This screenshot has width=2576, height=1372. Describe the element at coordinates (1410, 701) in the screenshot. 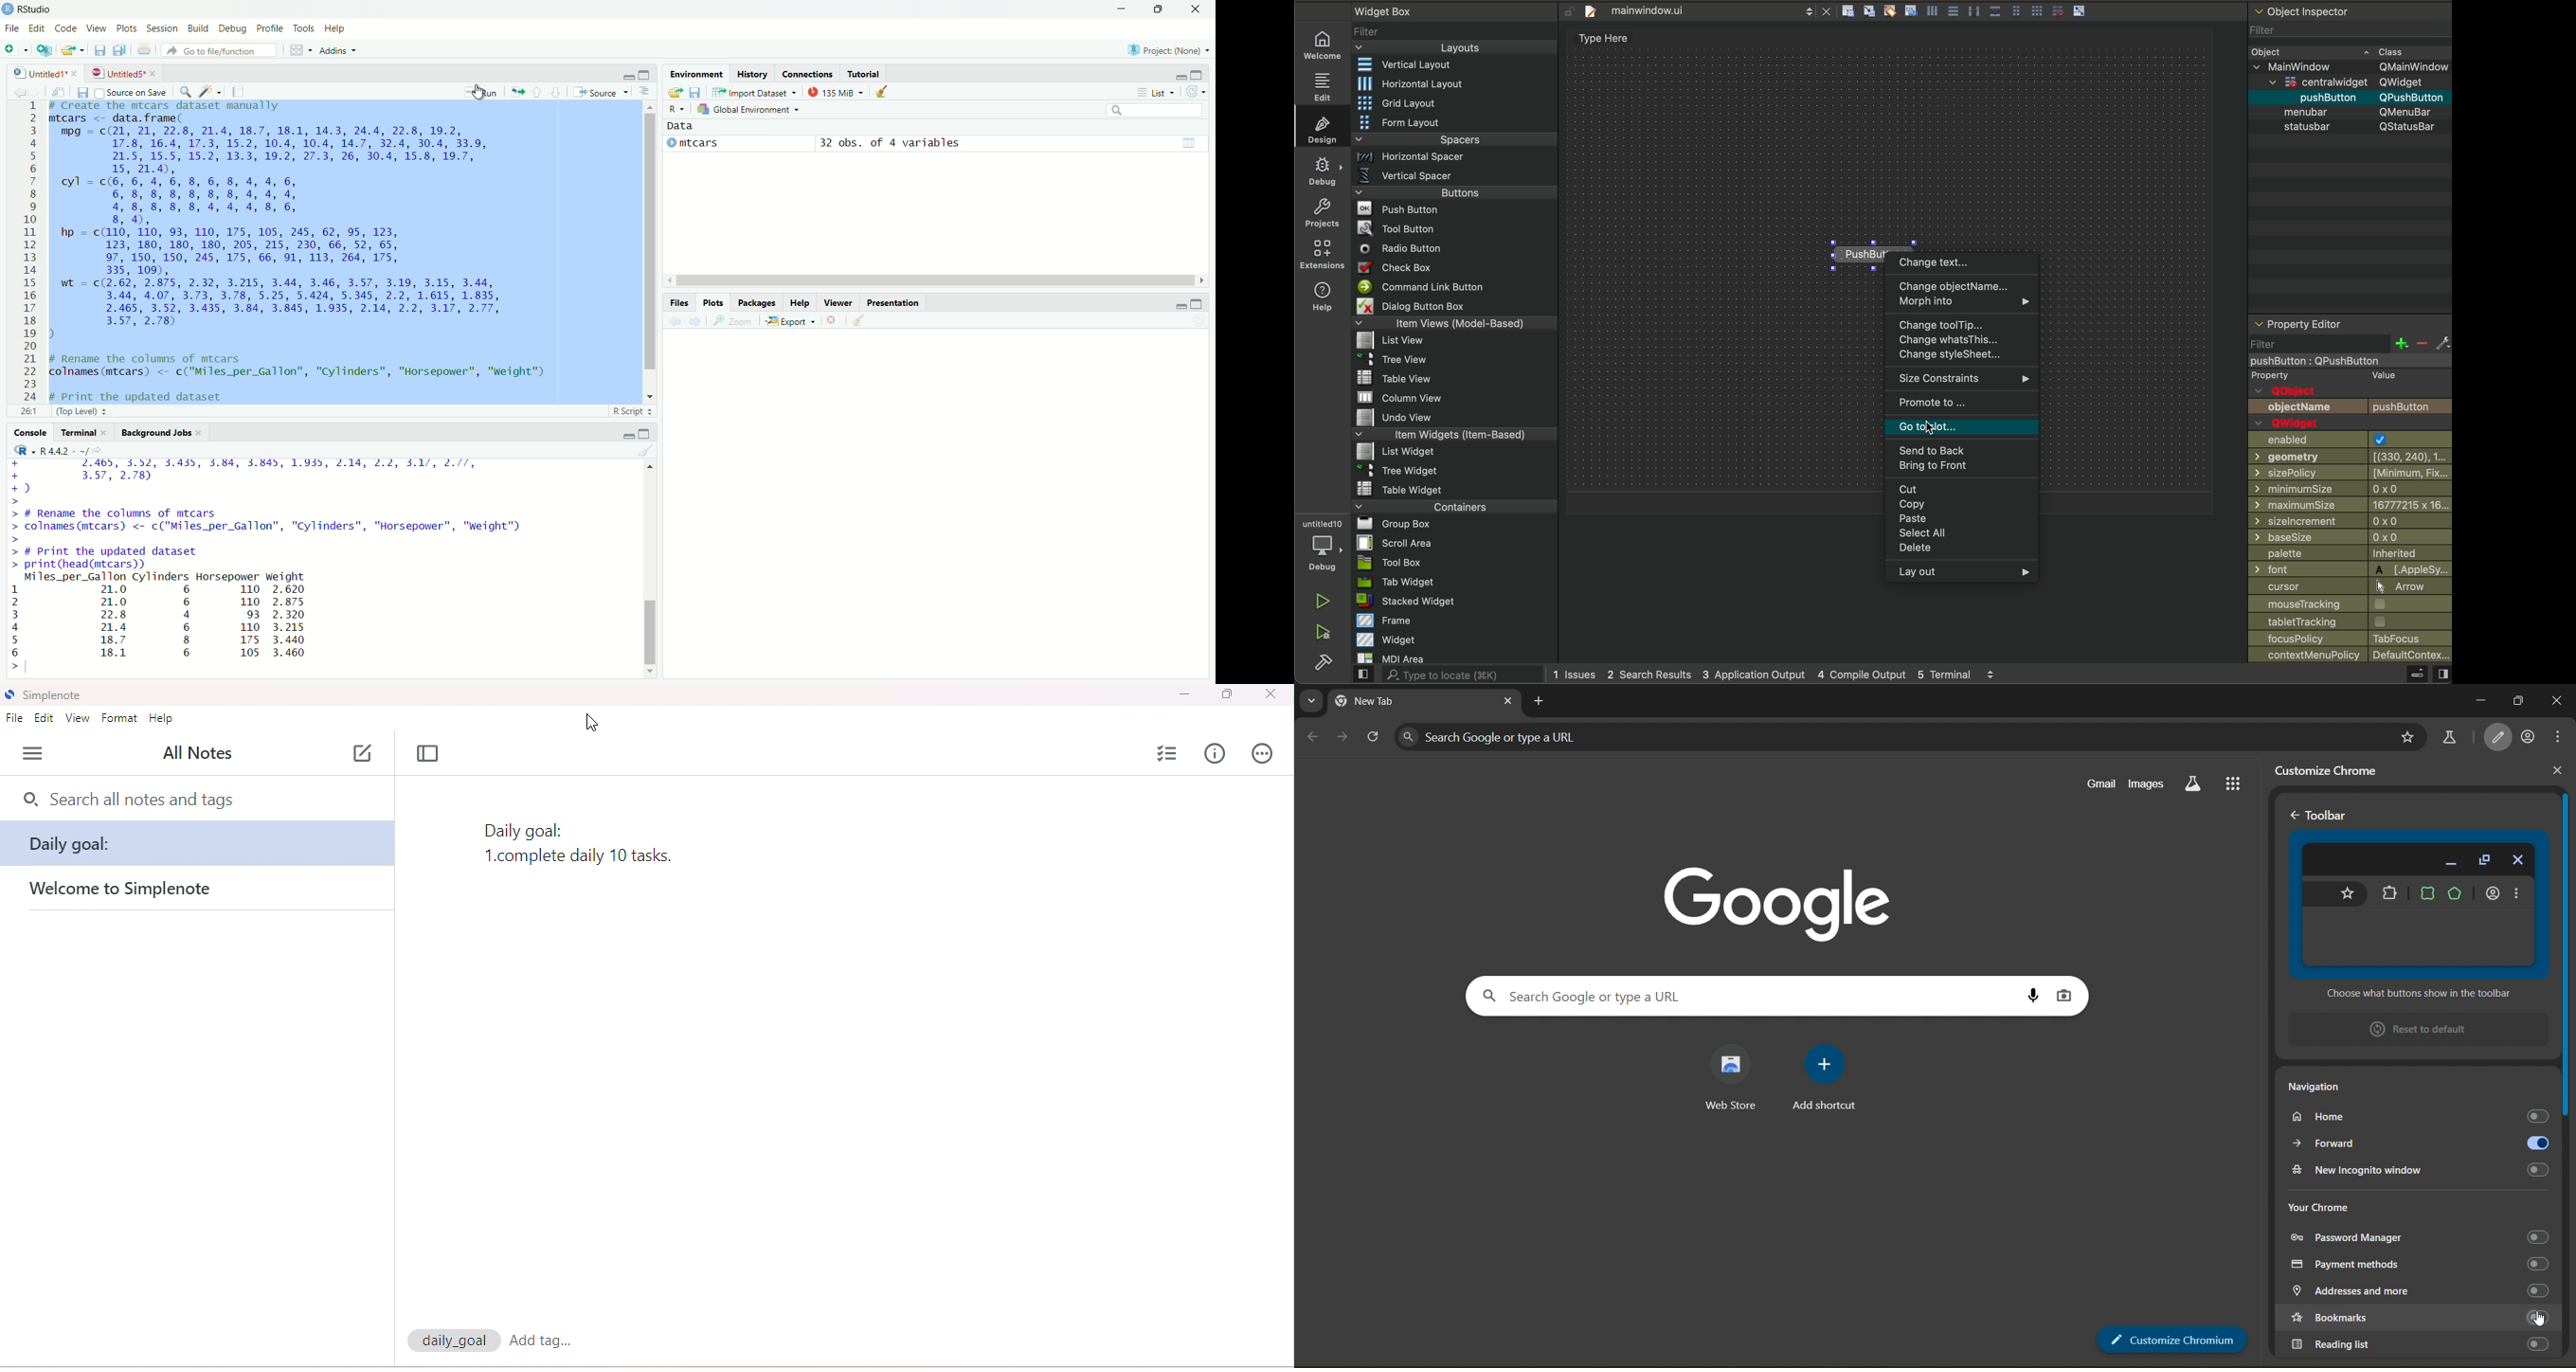

I see `current page` at that location.